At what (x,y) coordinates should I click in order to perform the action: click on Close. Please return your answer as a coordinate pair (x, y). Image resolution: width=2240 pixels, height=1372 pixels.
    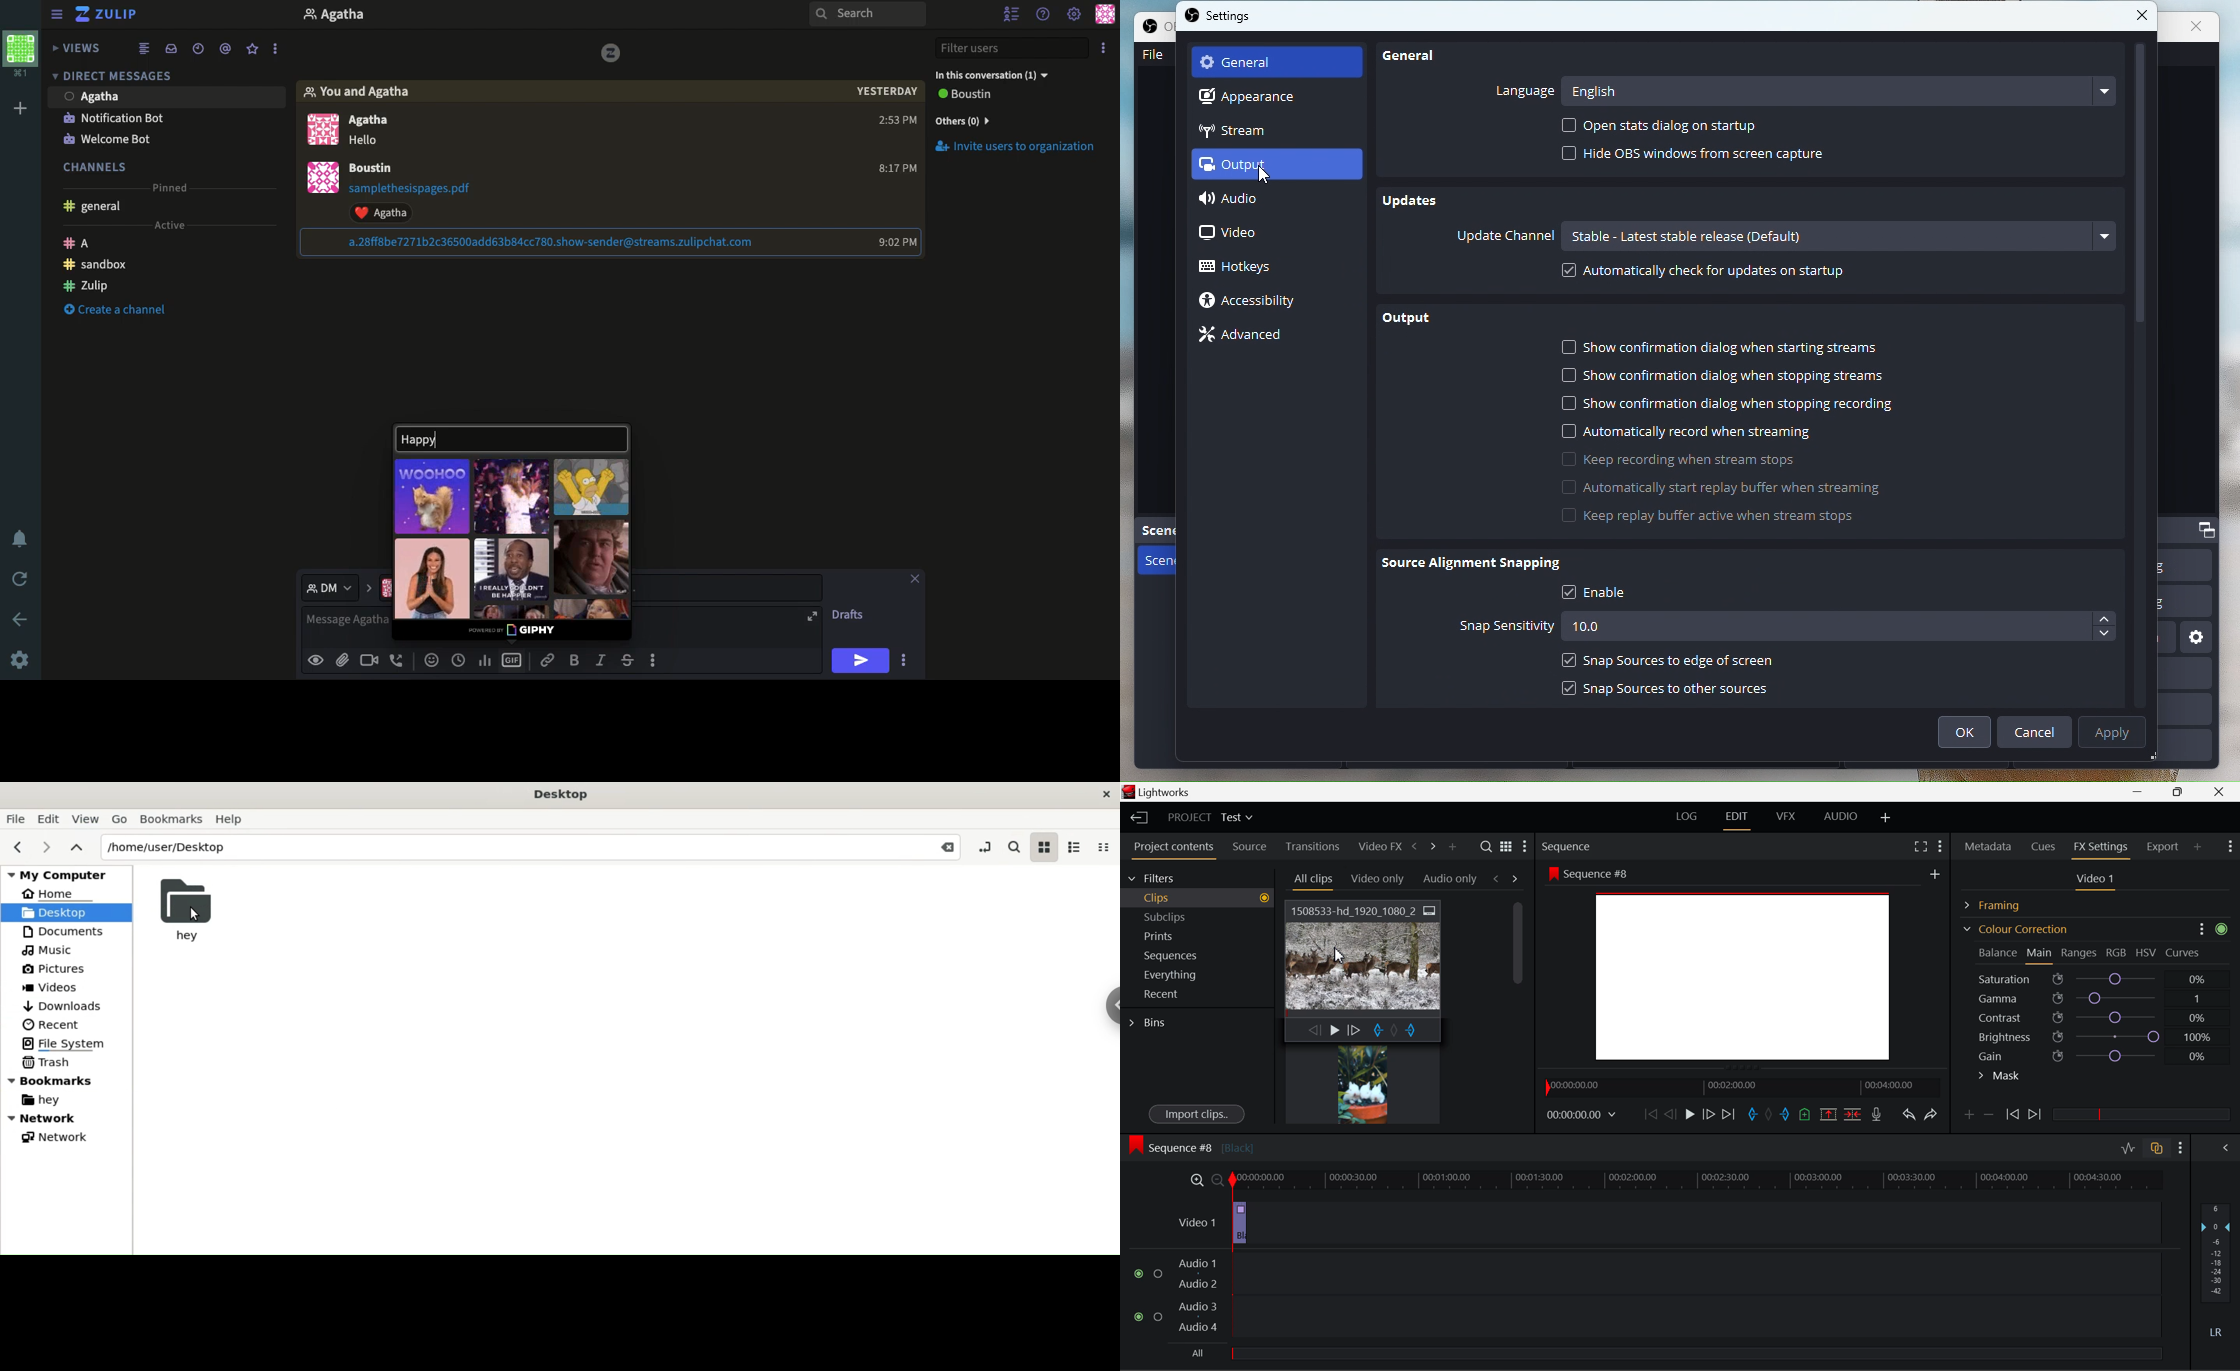
    Looking at the image, I should click on (2145, 17).